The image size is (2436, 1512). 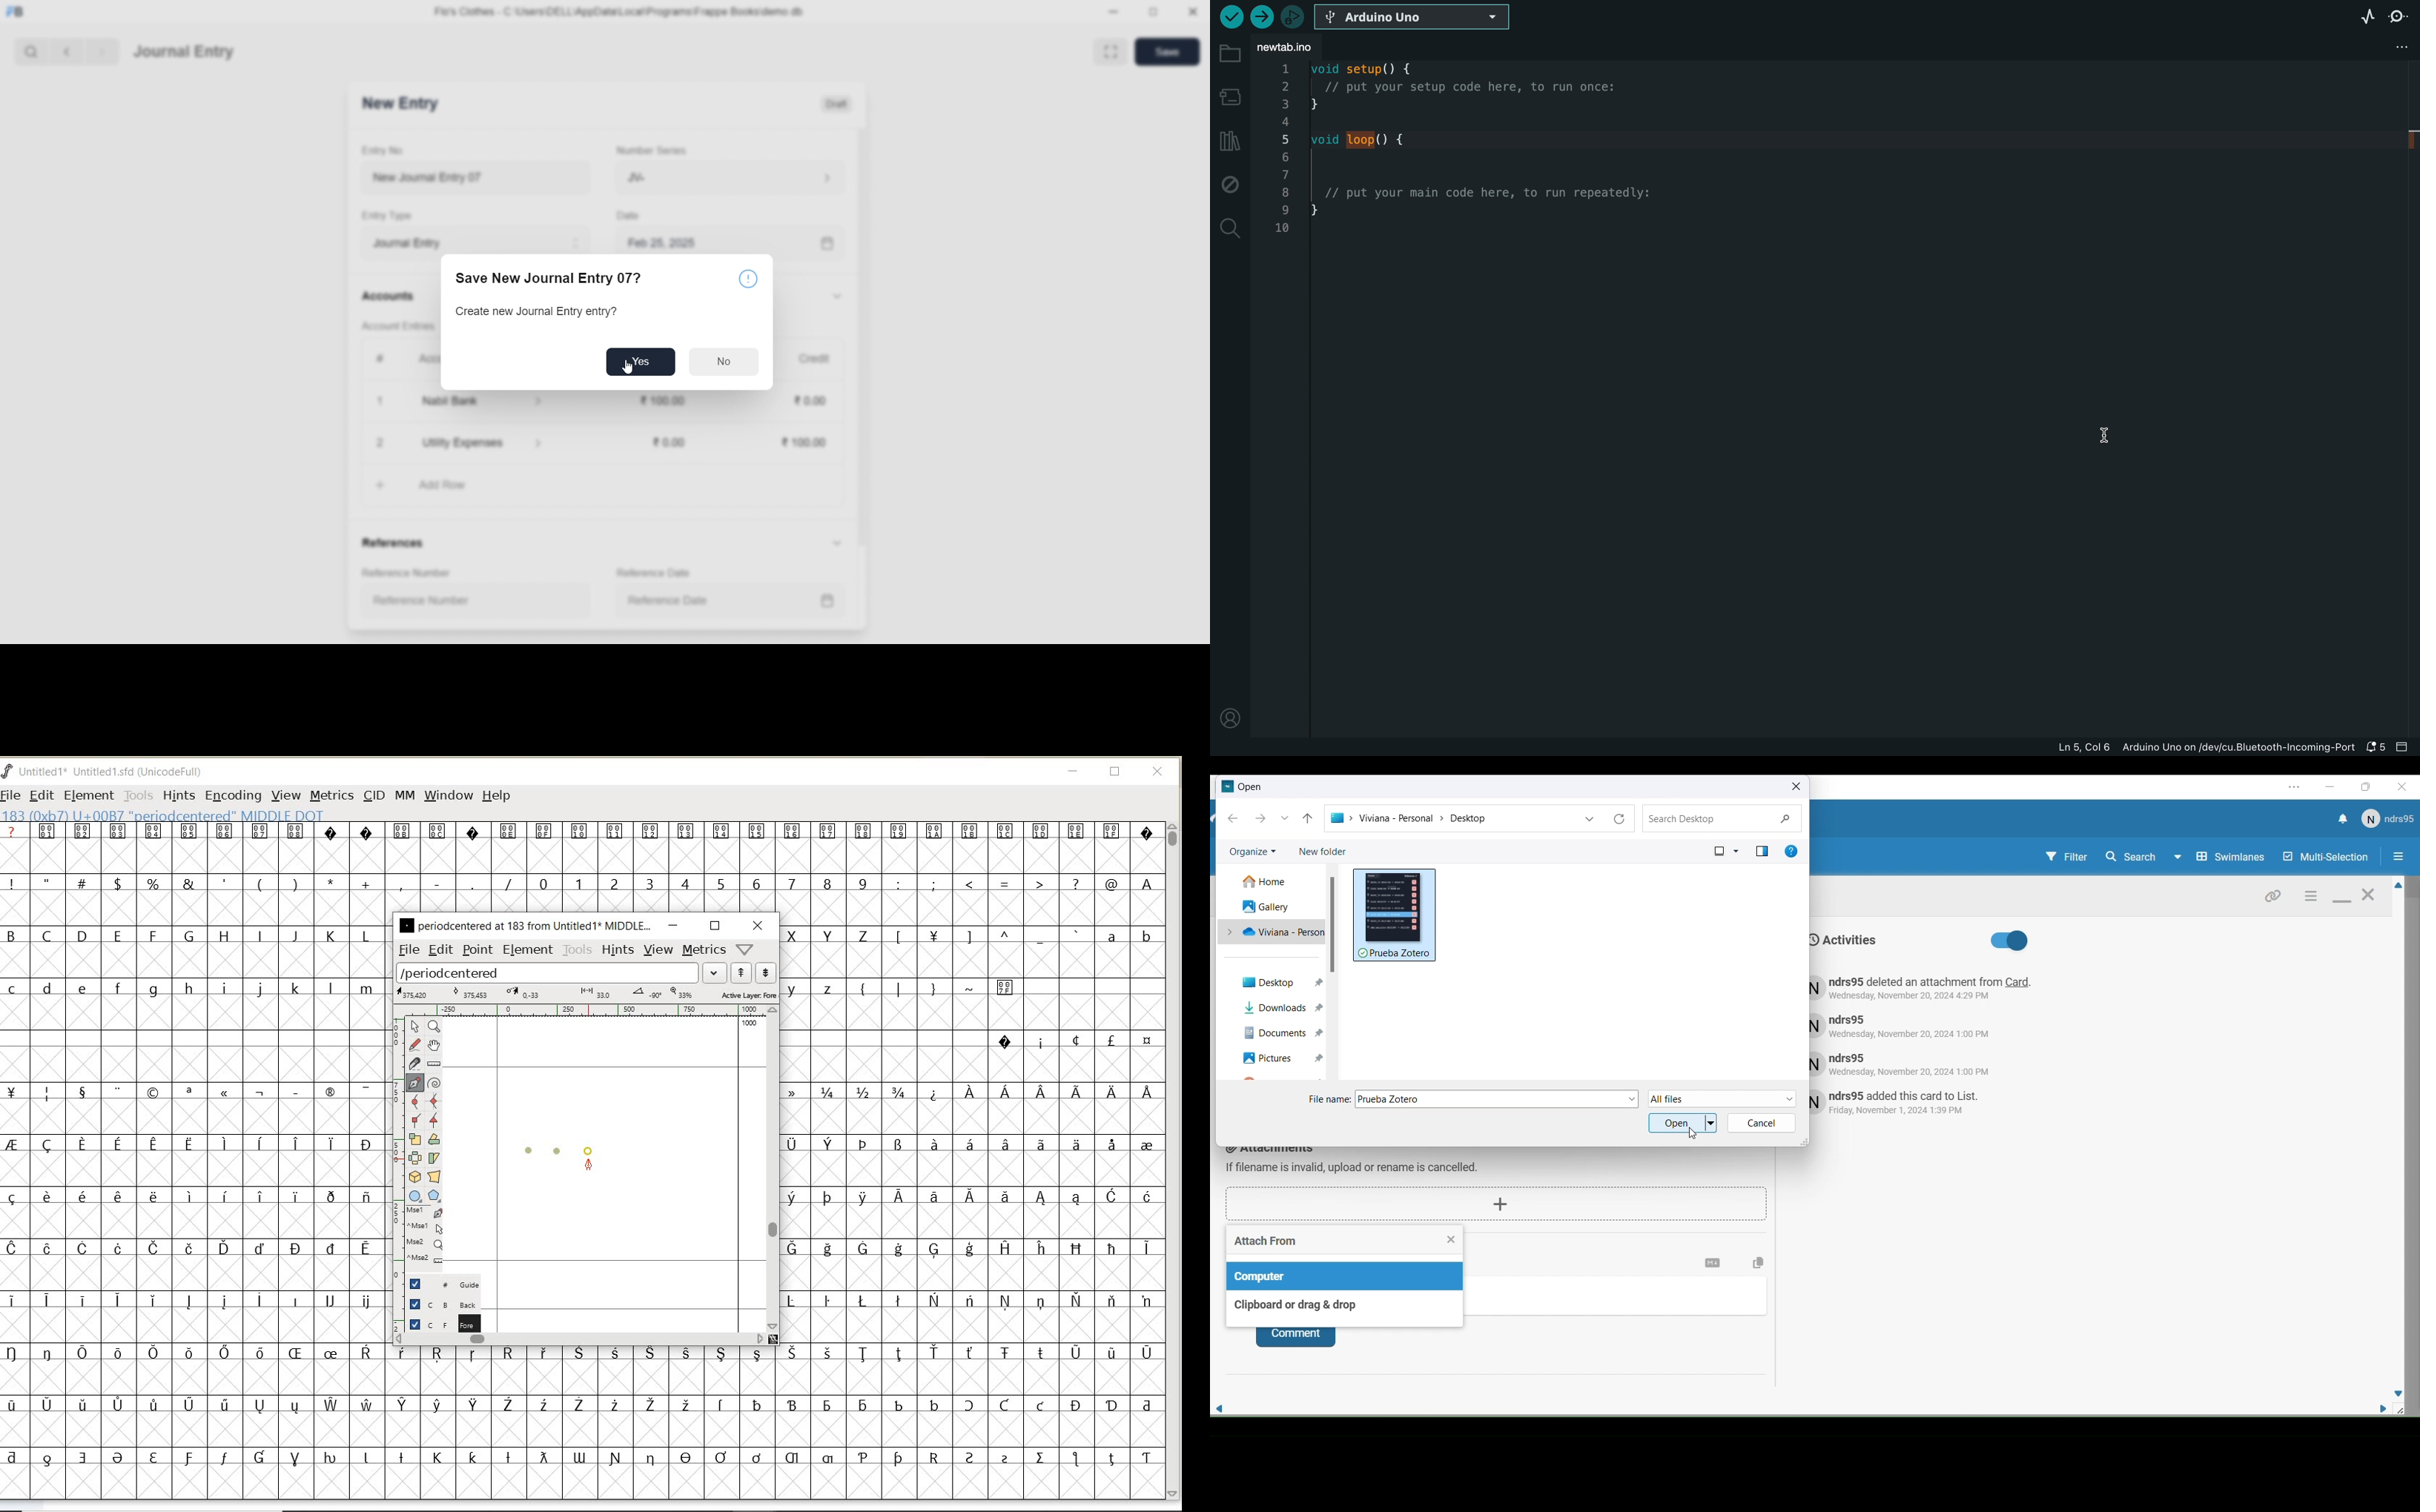 What do you see at coordinates (715, 972) in the screenshot?
I see `expand` at bounding box center [715, 972].